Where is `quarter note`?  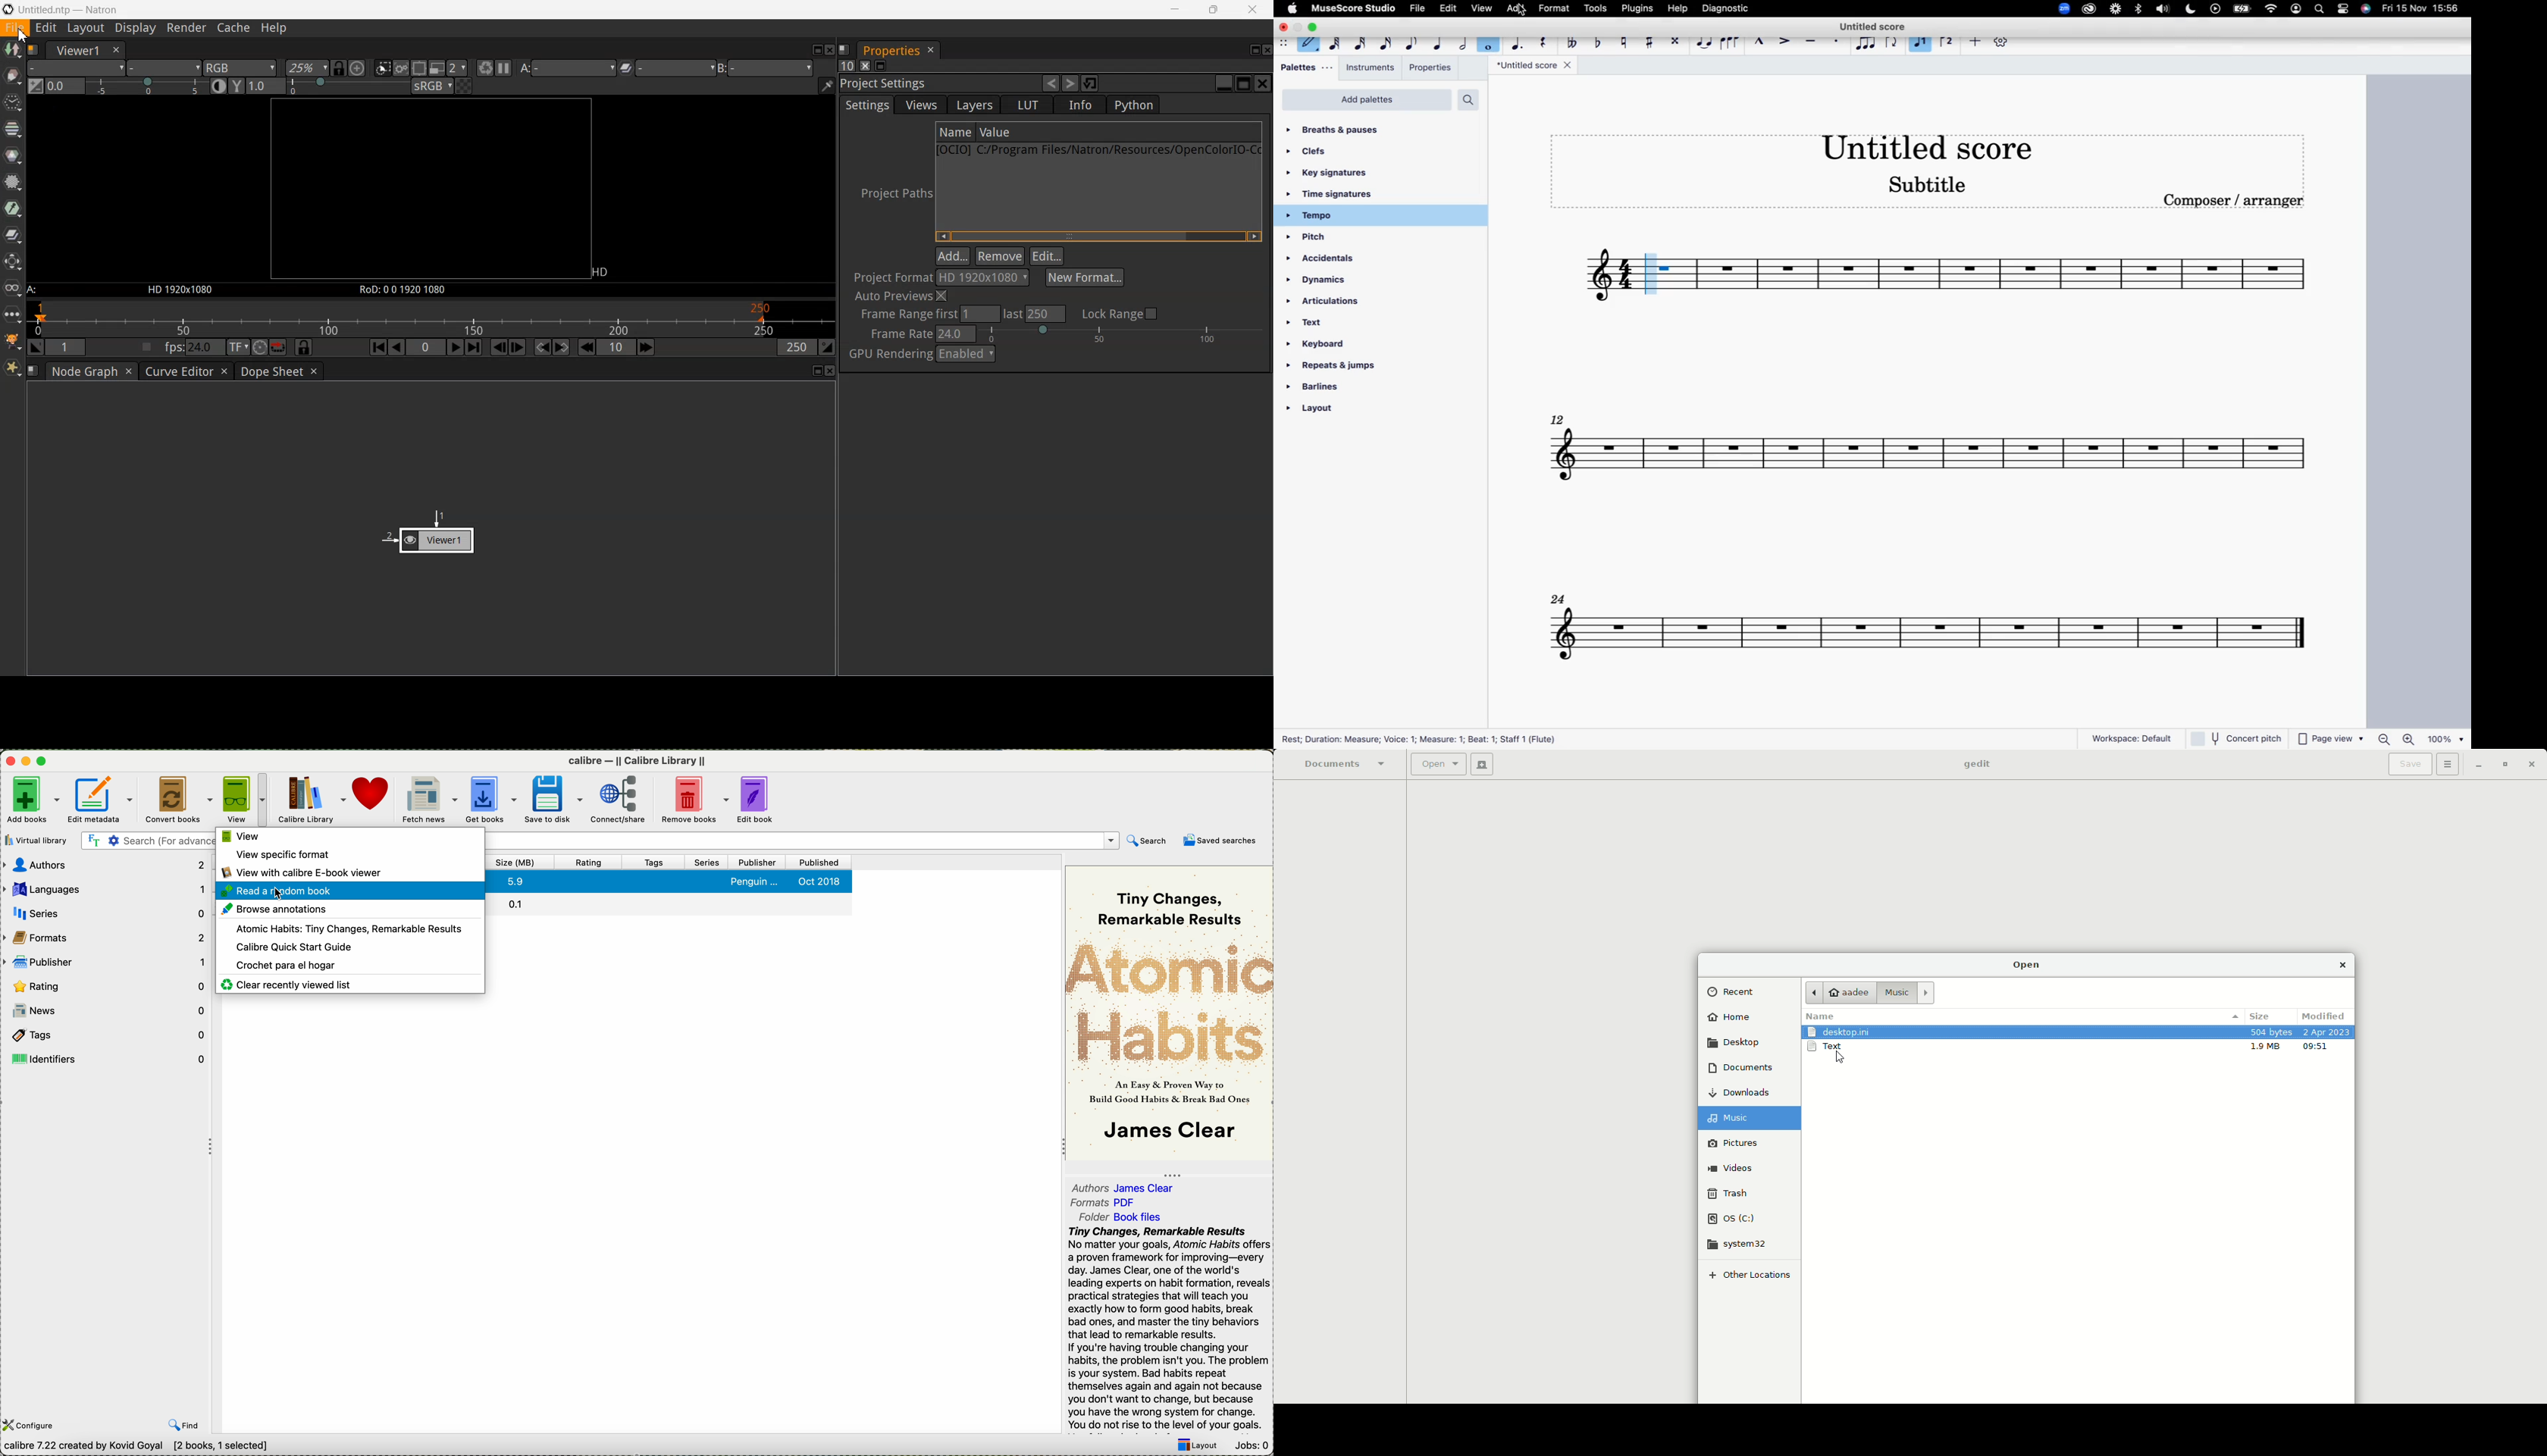
quarter note is located at coordinates (1438, 41).